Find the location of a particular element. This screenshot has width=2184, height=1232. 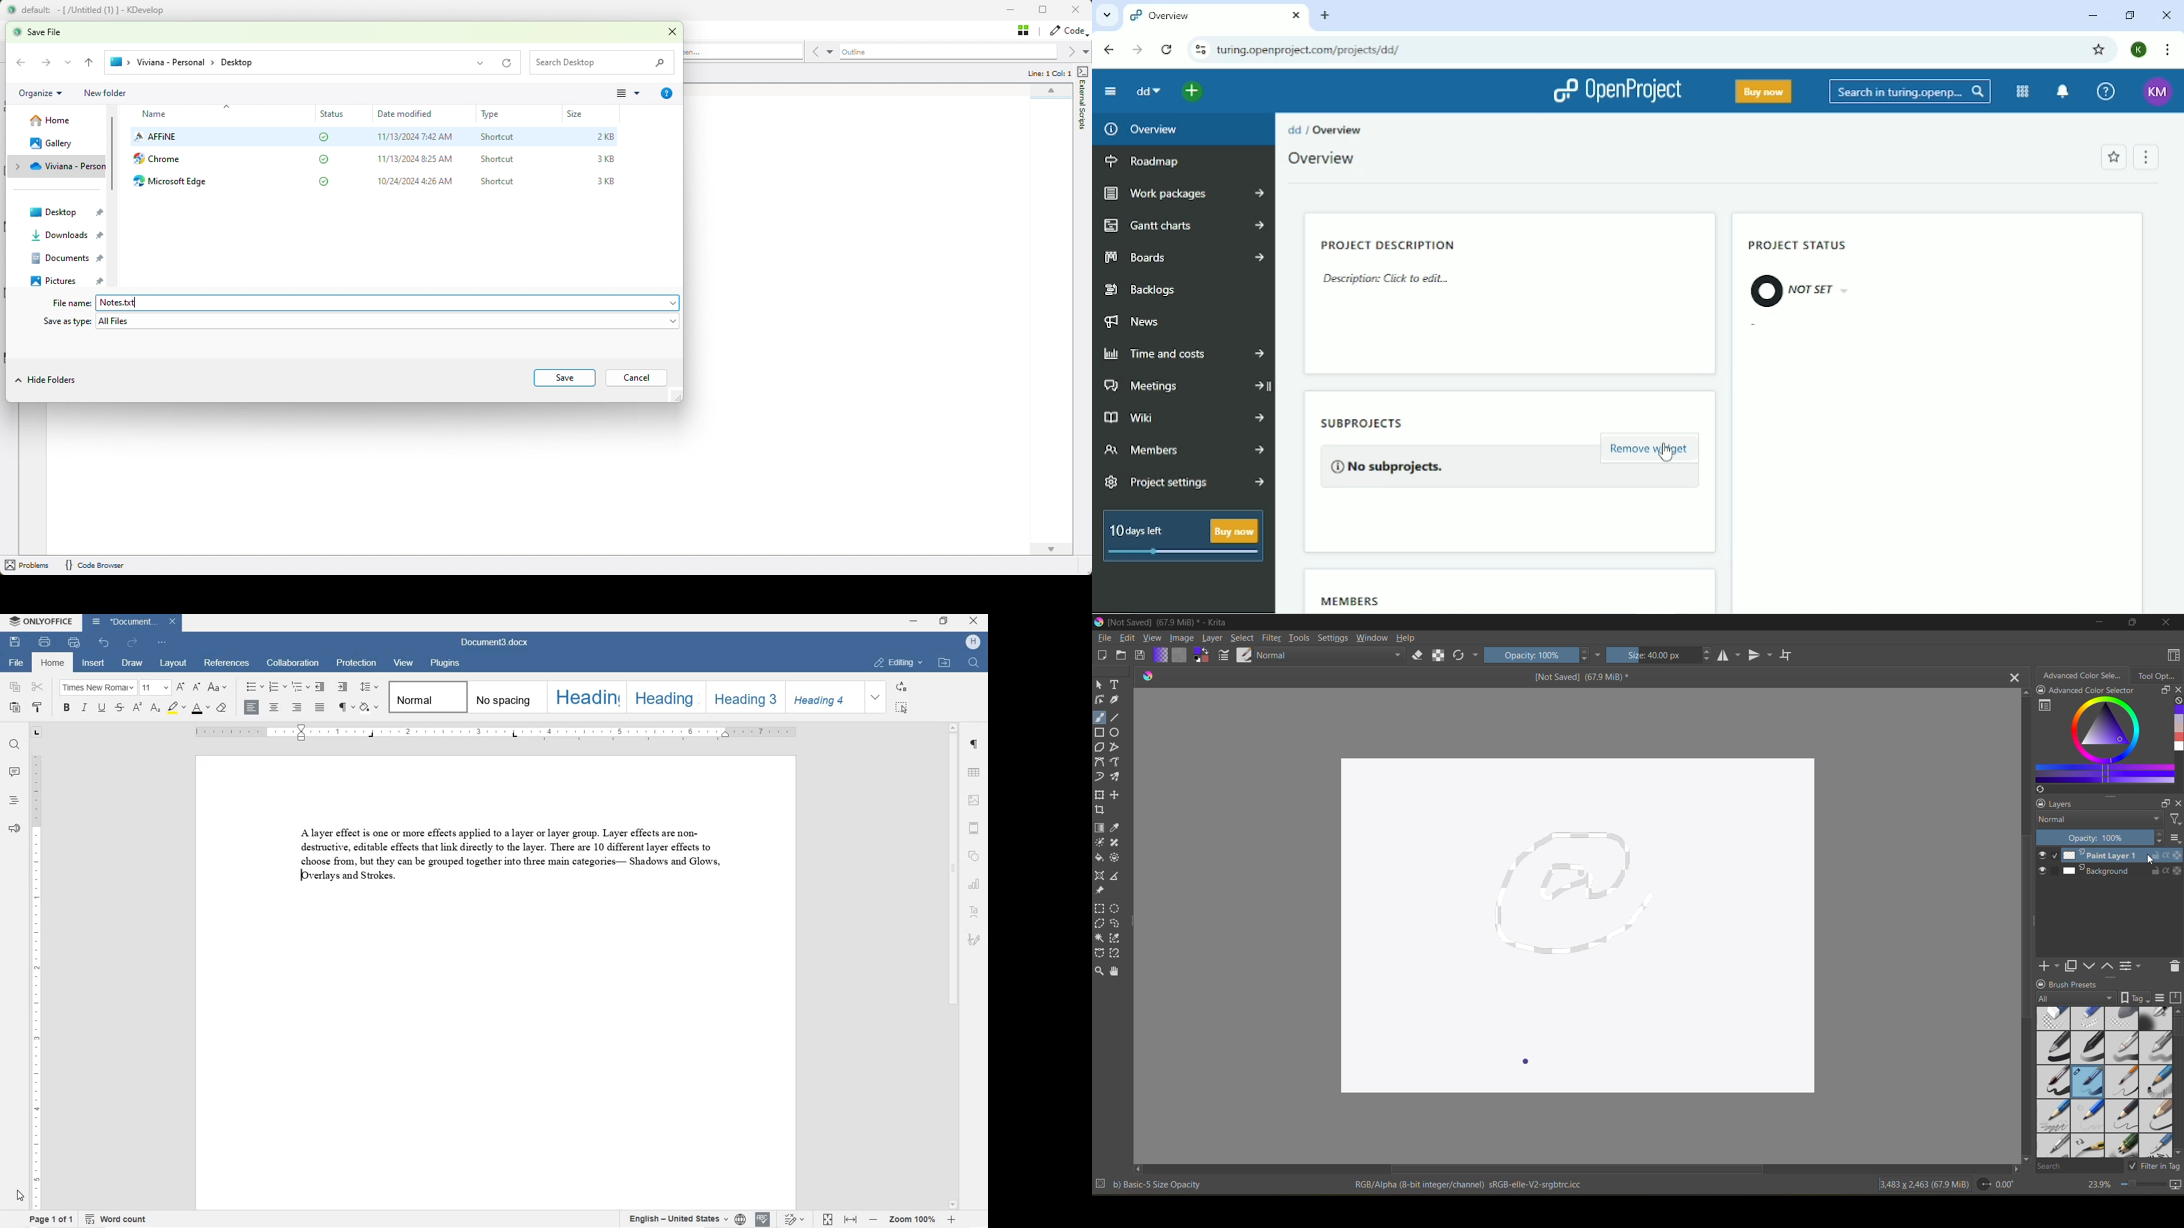

bullet is located at coordinates (255, 686).